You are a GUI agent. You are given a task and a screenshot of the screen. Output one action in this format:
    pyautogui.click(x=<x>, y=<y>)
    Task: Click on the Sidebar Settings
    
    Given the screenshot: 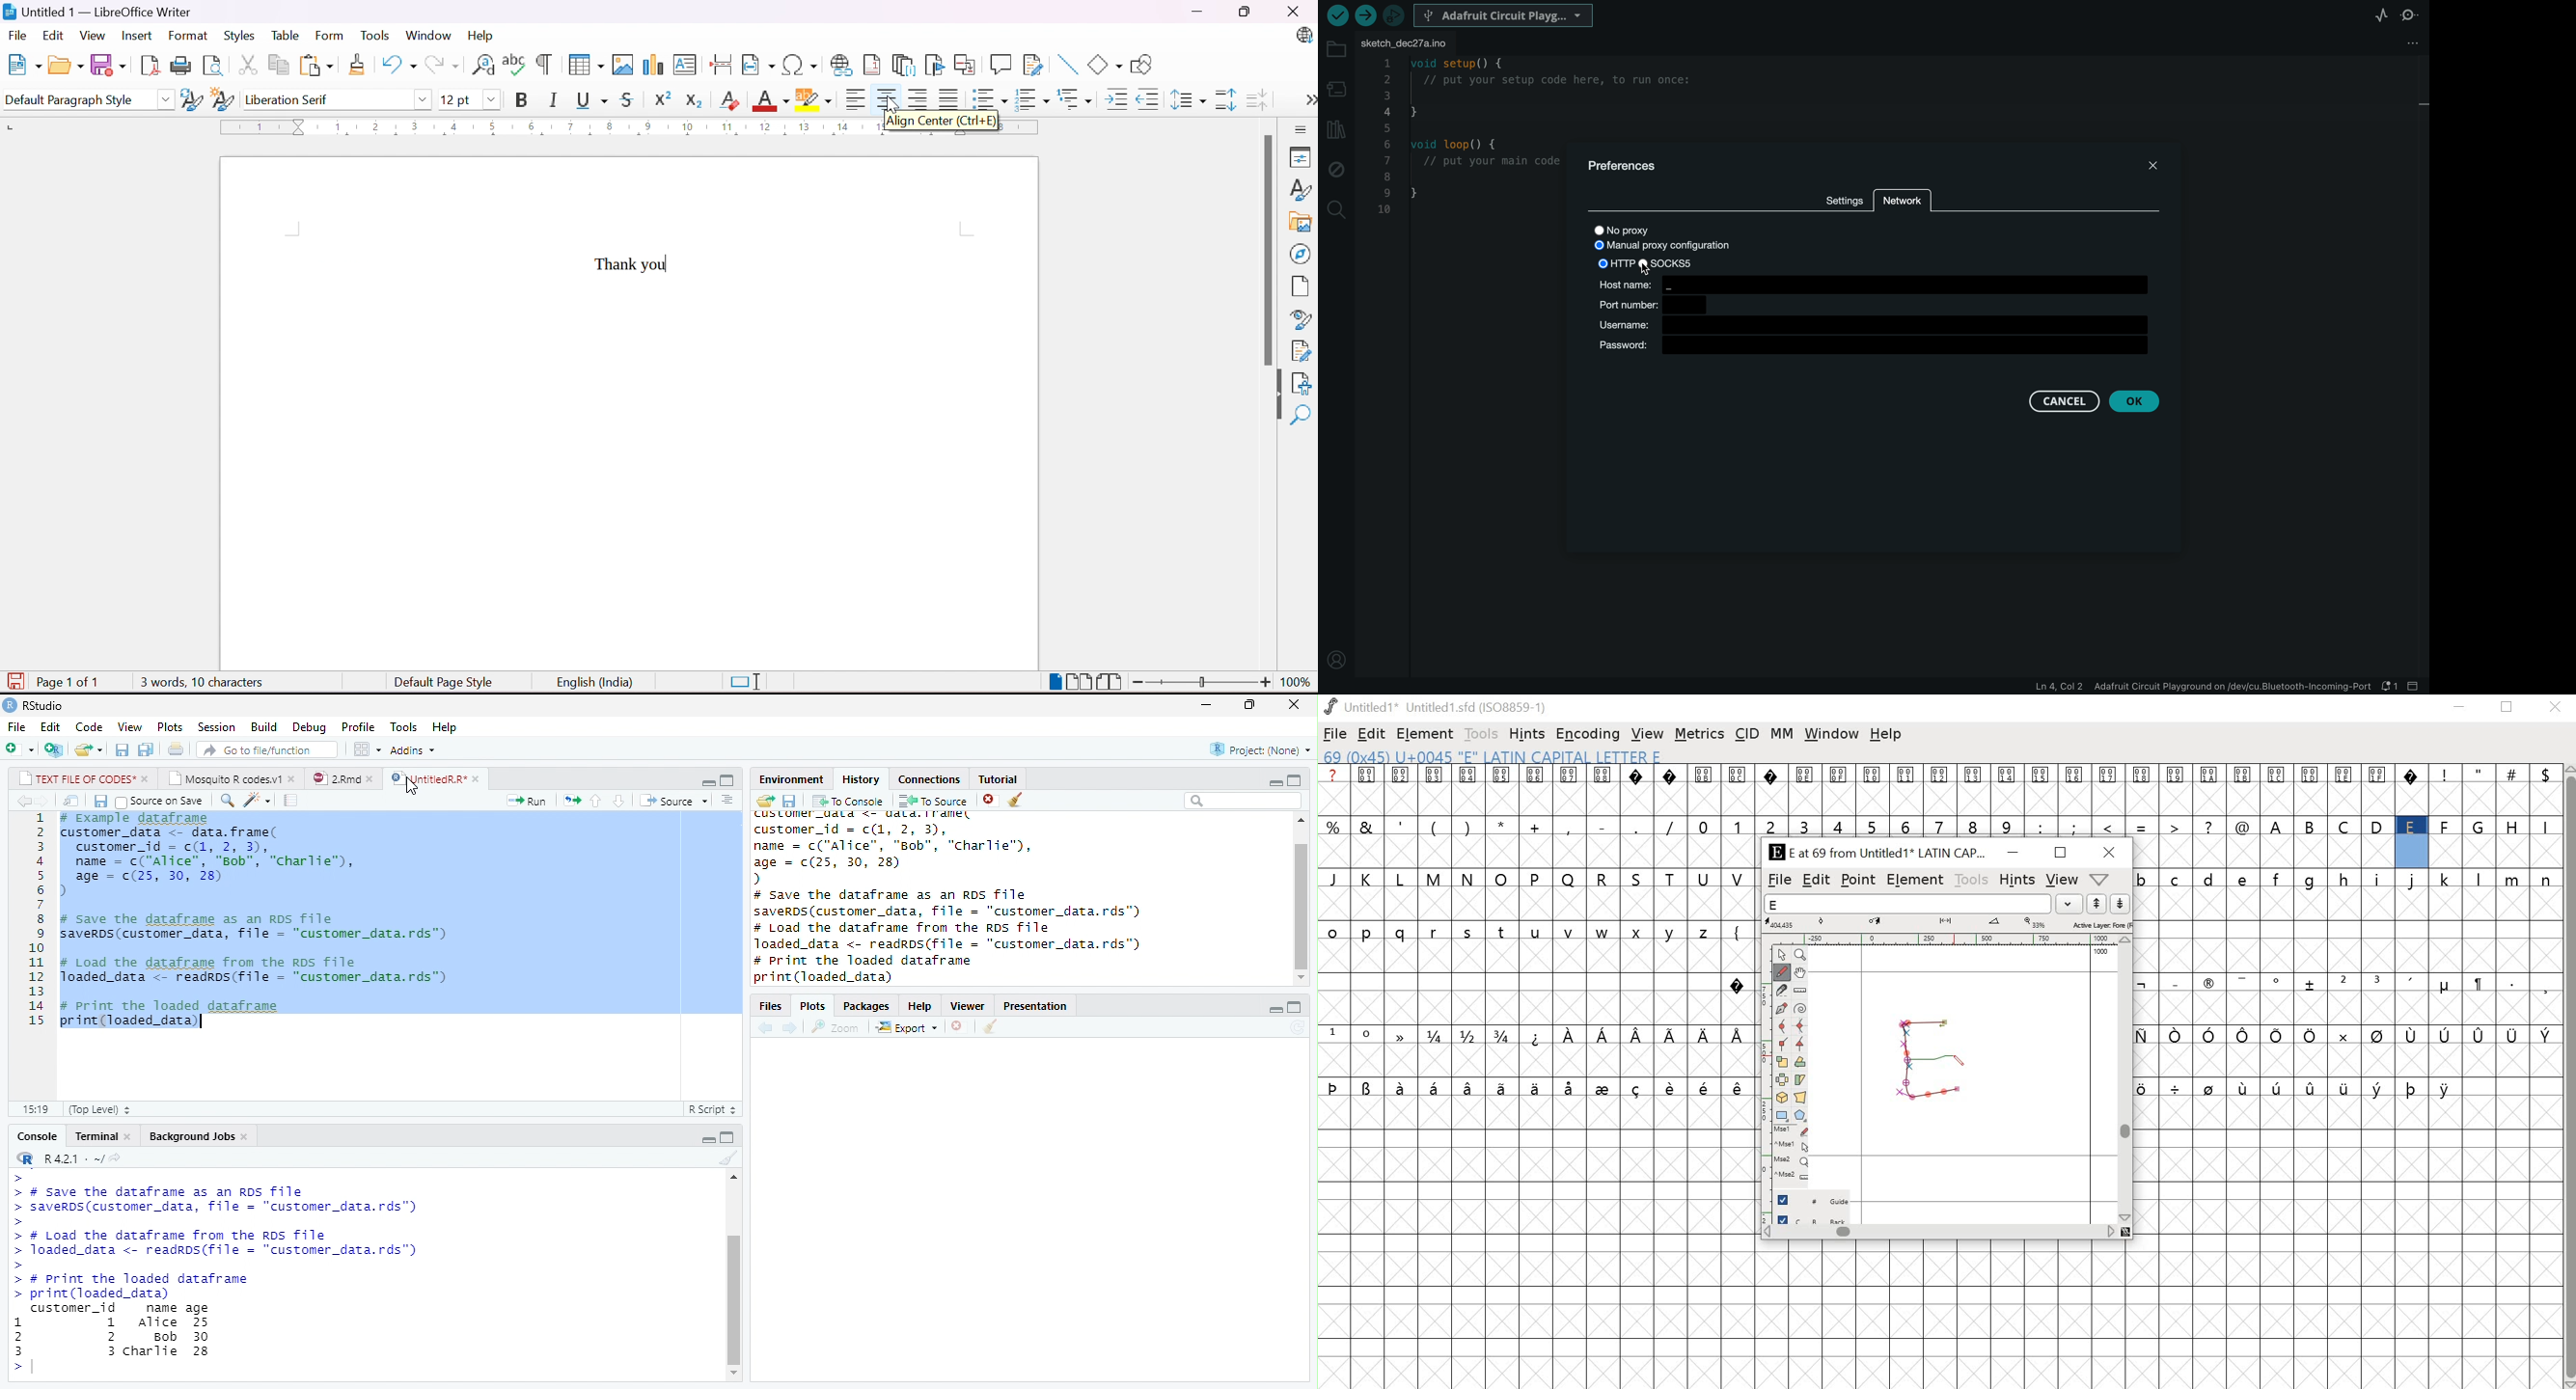 What is the action you would take?
    pyautogui.click(x=1304, y=130)
    